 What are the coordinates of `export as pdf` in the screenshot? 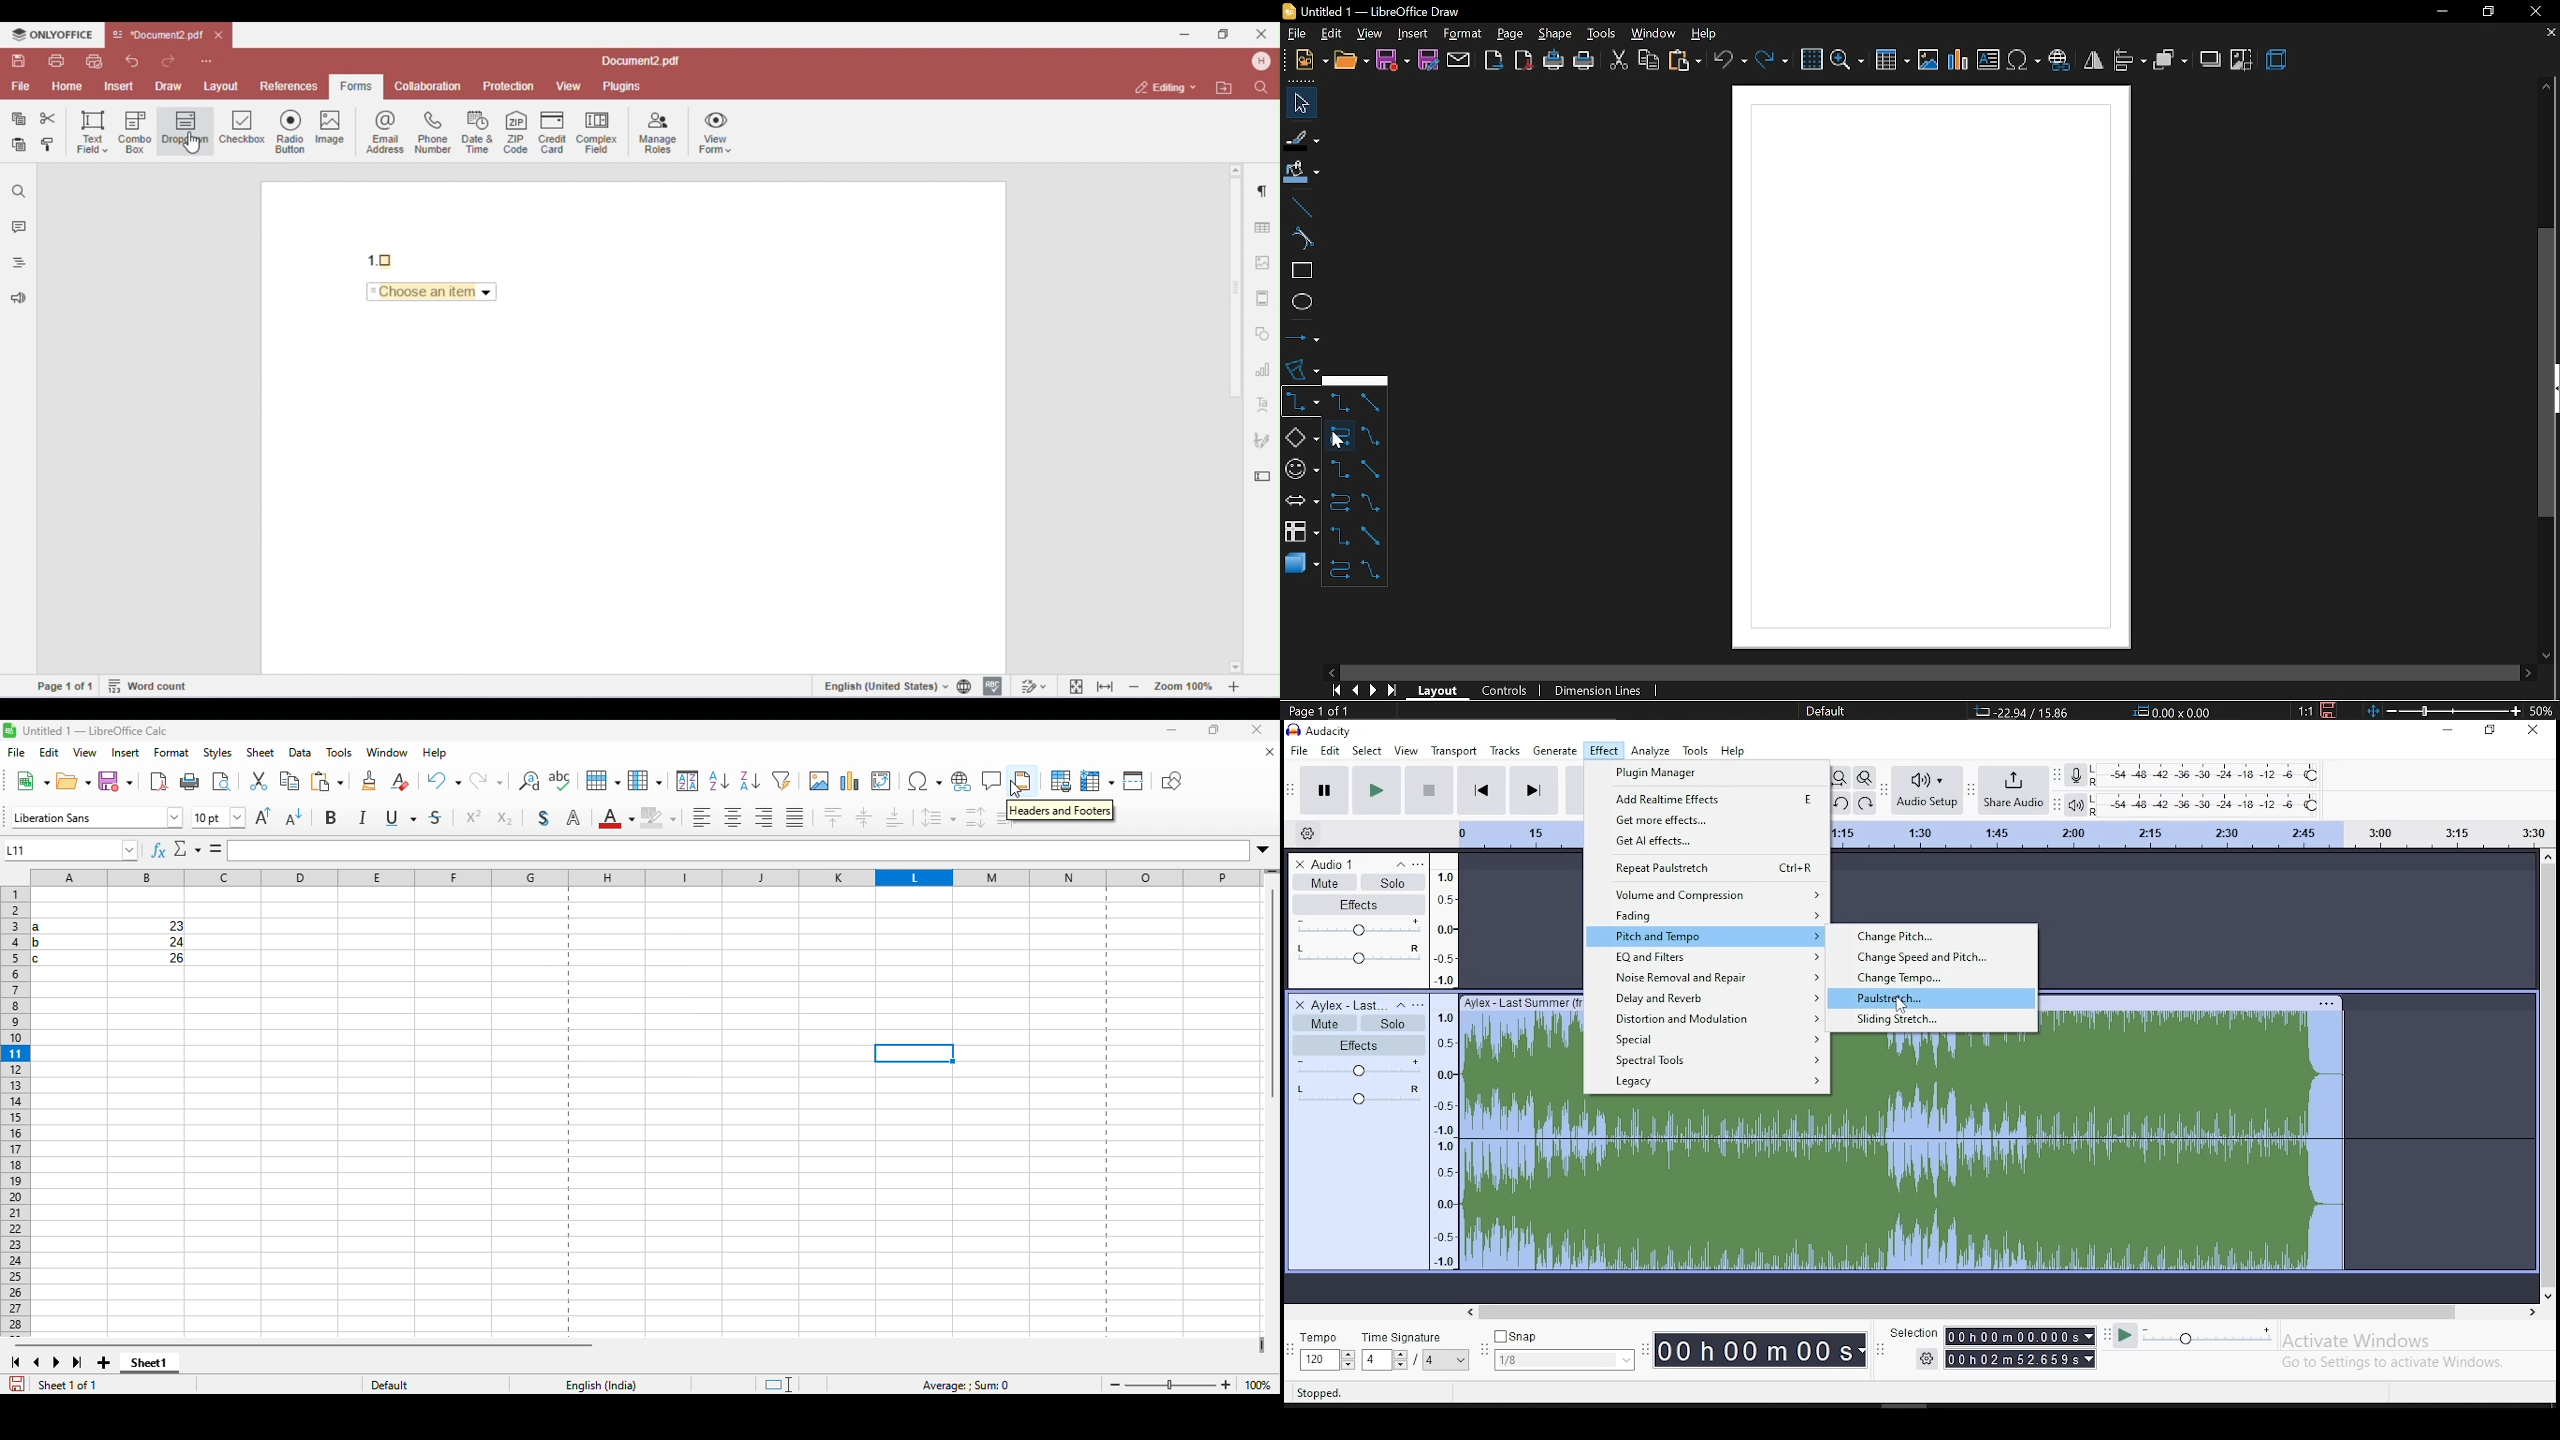 It's located at (1524, 62).